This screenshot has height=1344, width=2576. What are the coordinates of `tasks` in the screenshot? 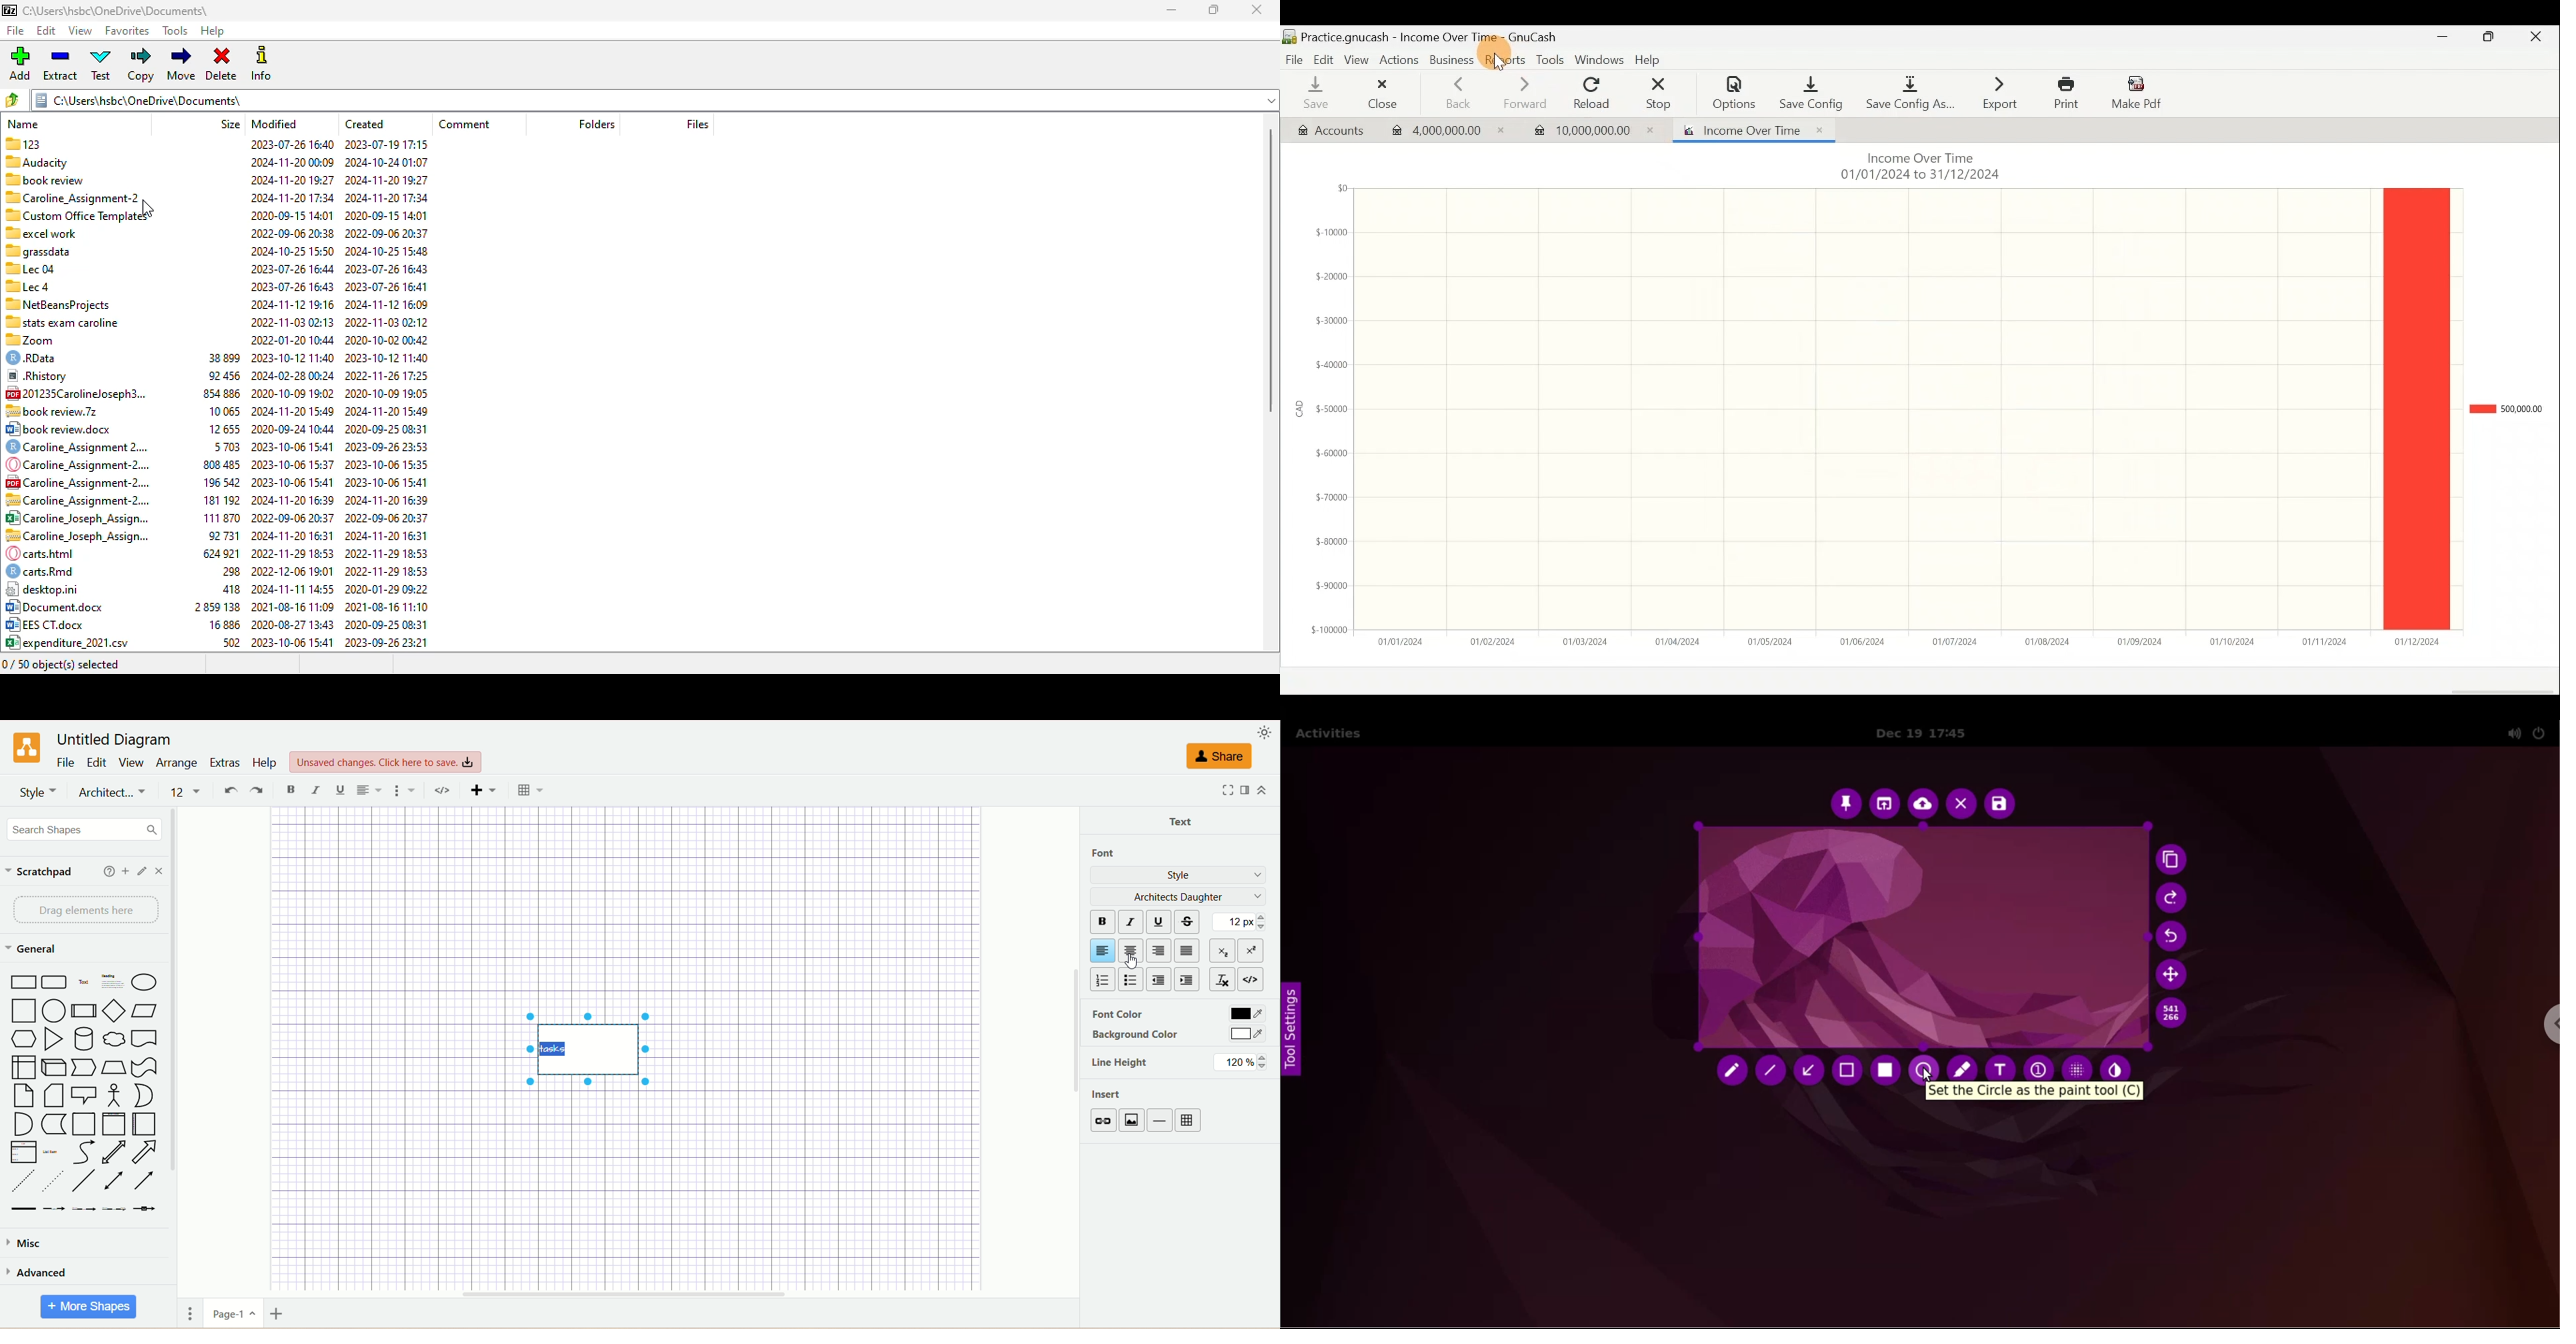 It's located at (591, 1051).